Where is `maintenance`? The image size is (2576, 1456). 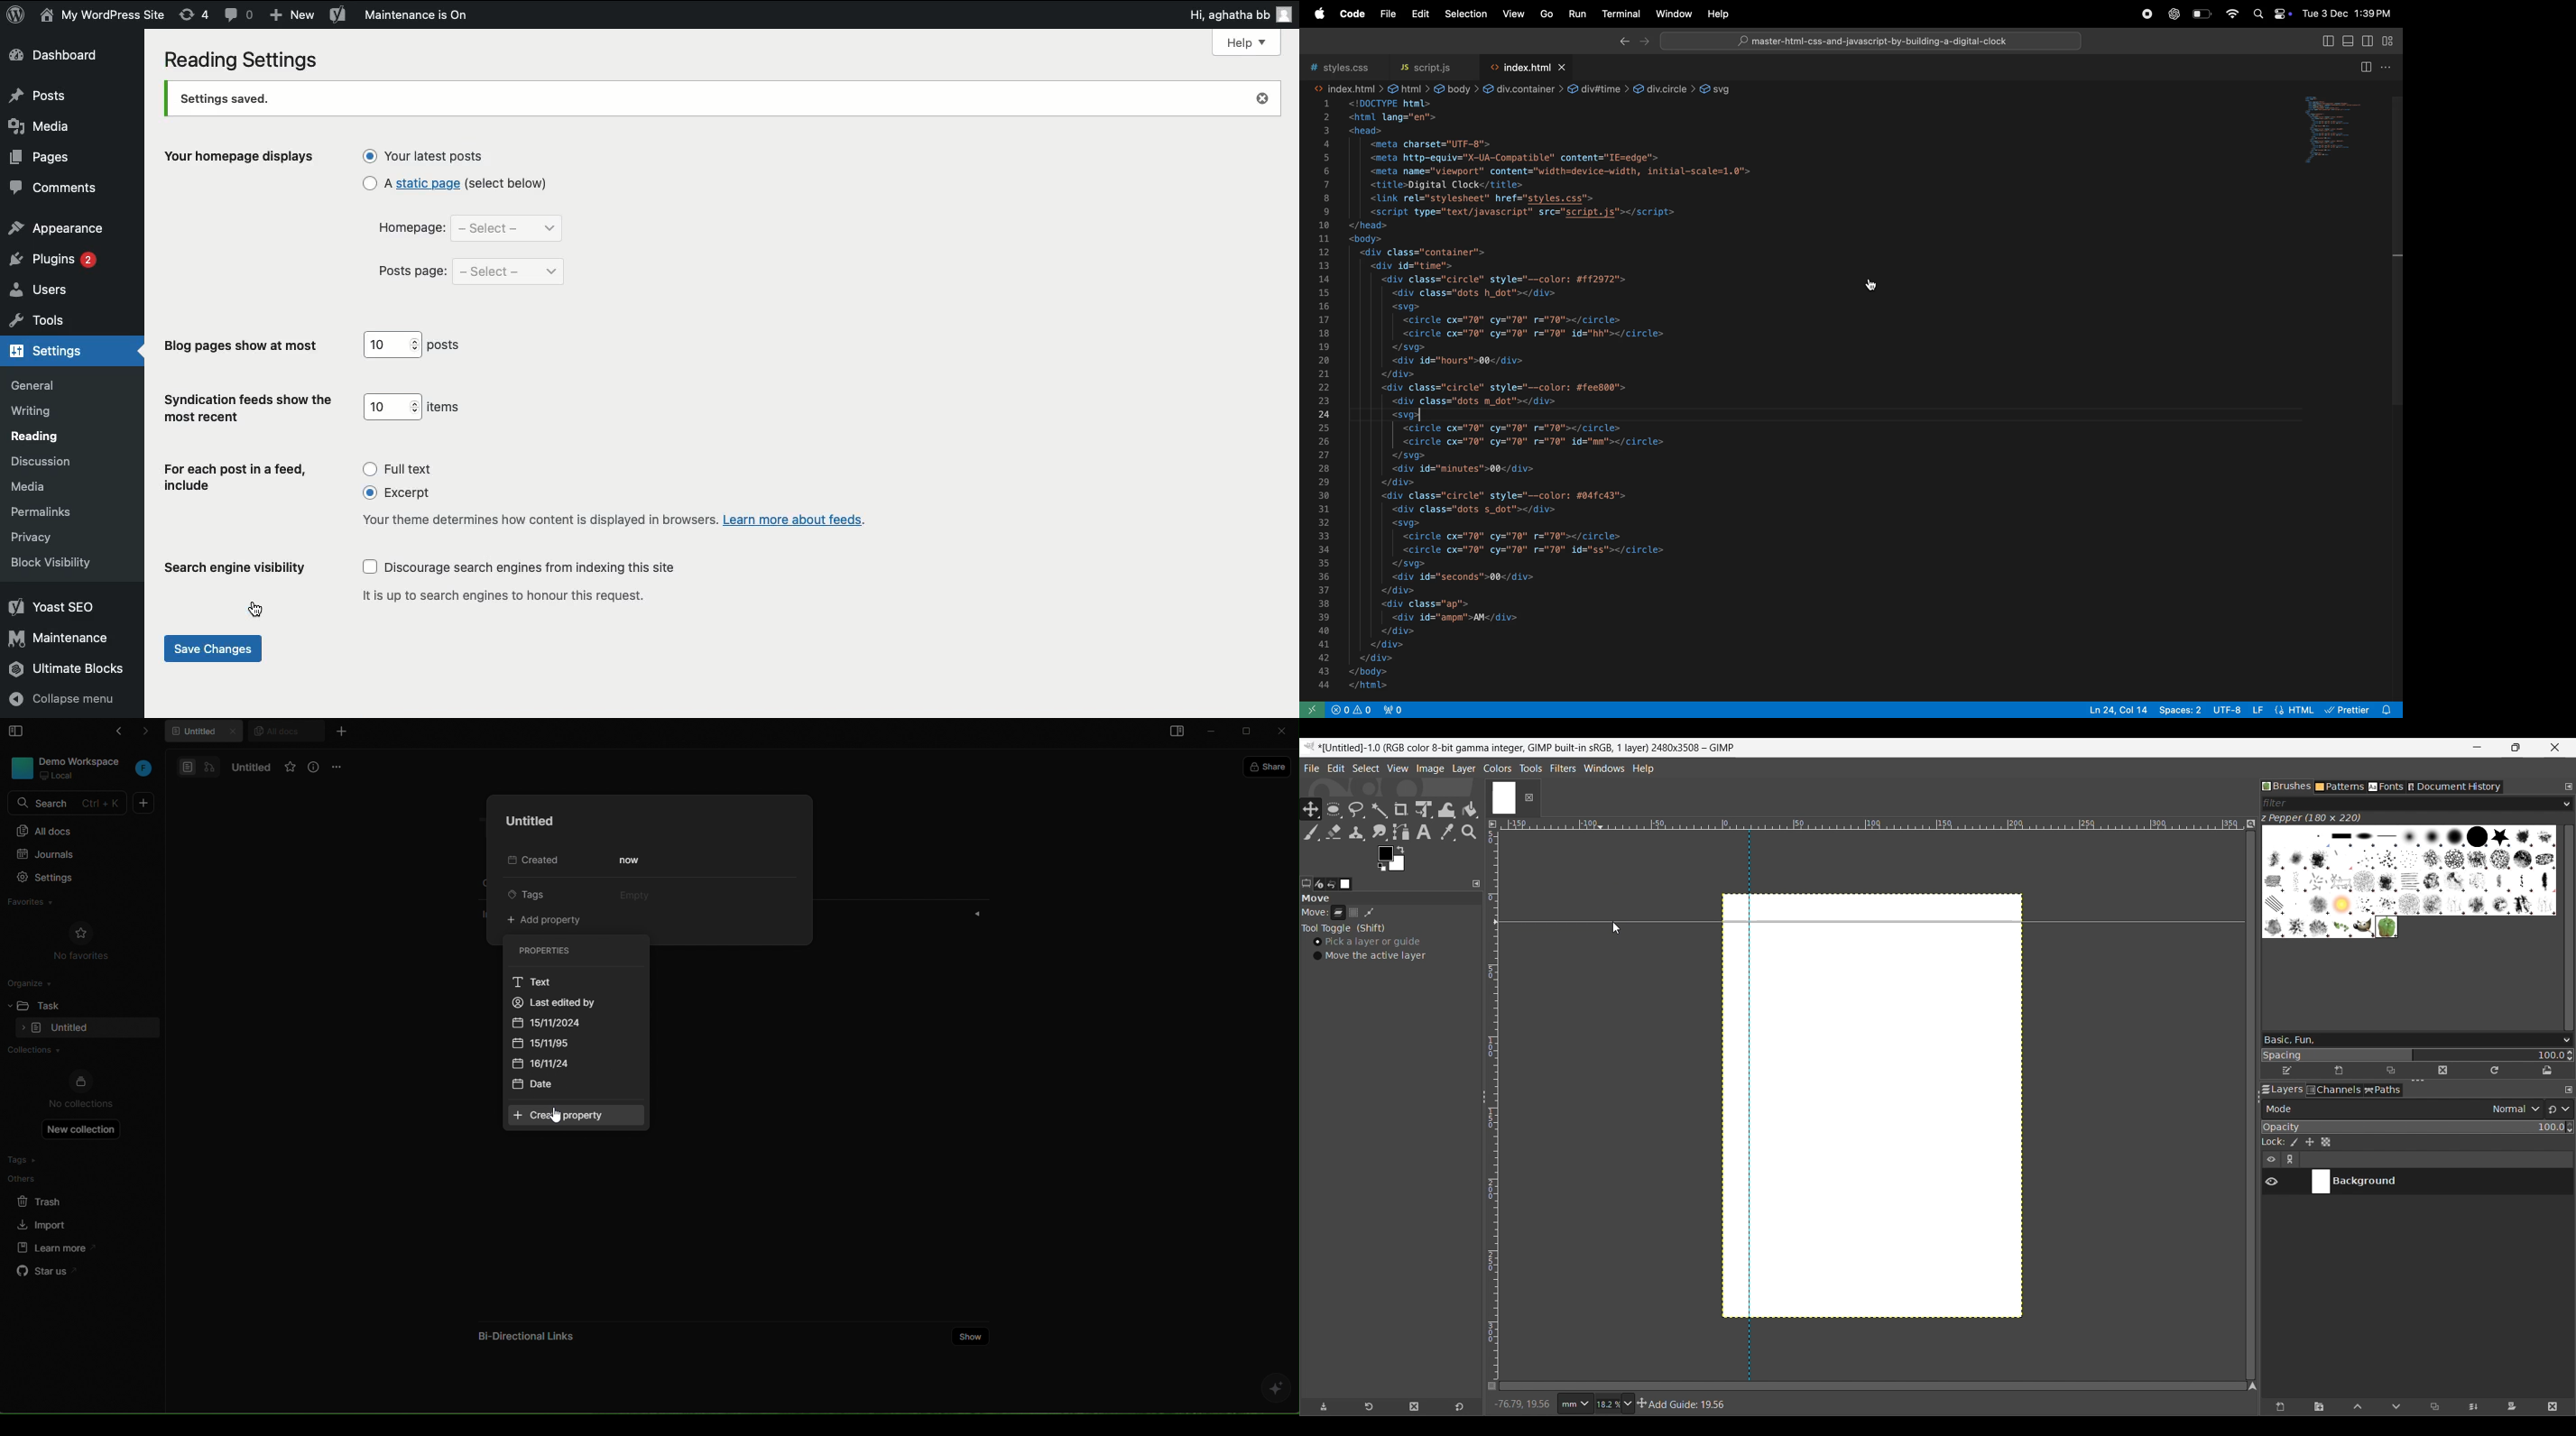 maintenance is located at coordinates (58, 638).